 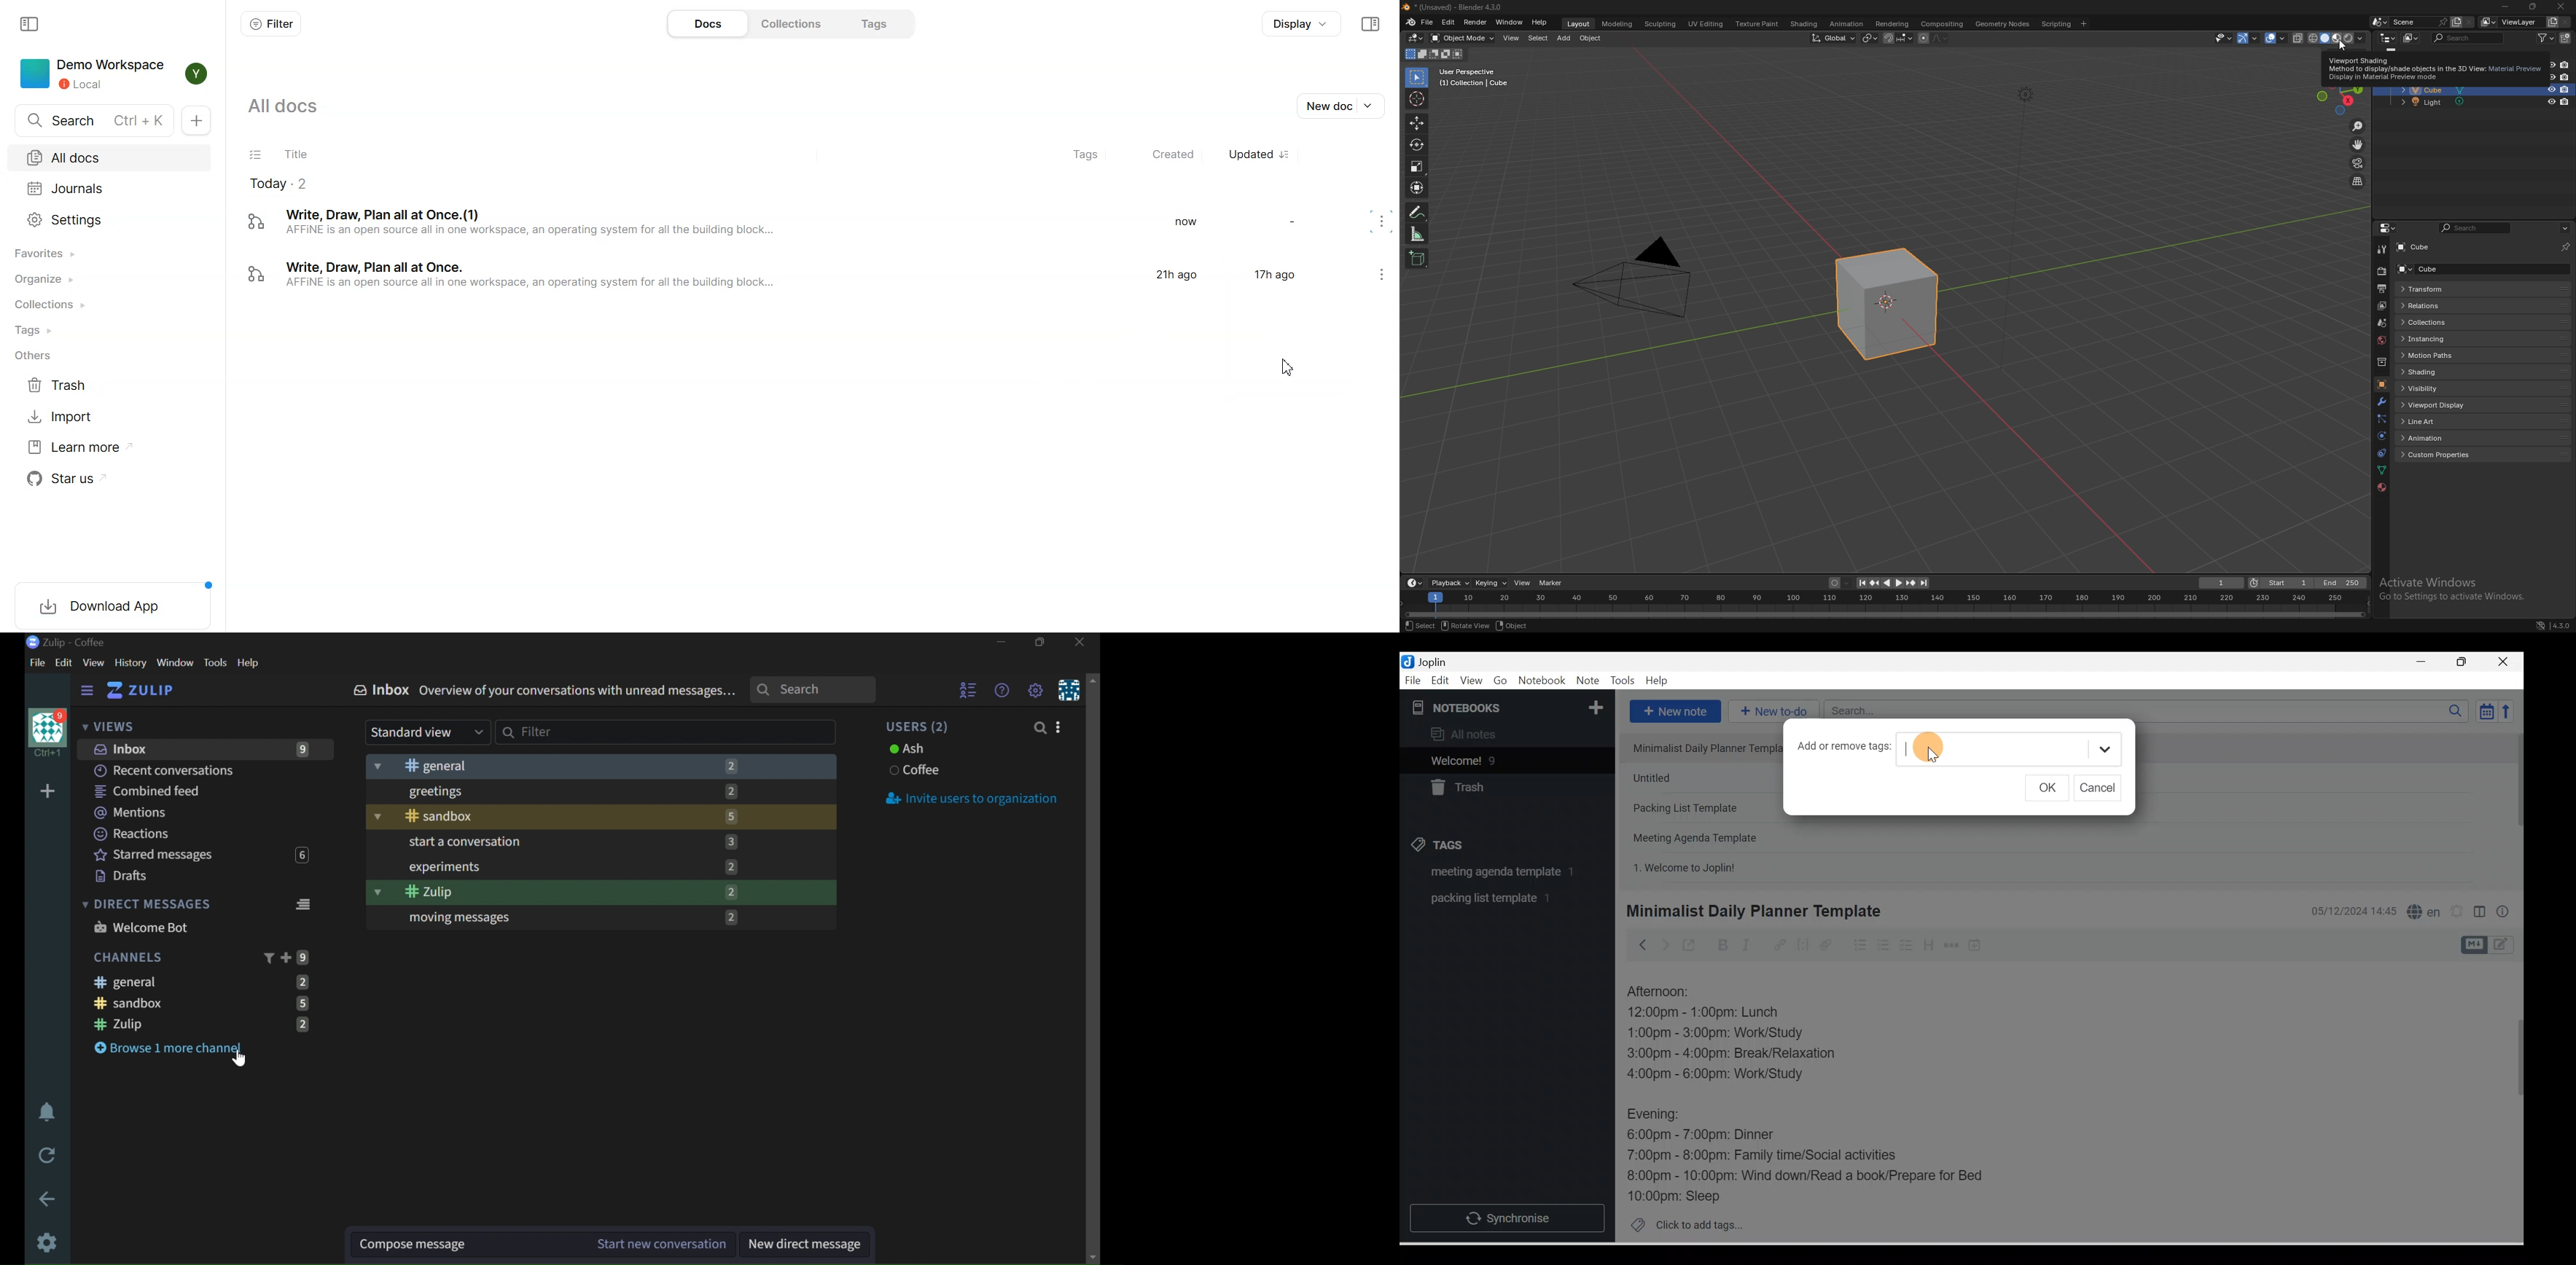 I want to click on add scene, so click(x=2456, y=21).